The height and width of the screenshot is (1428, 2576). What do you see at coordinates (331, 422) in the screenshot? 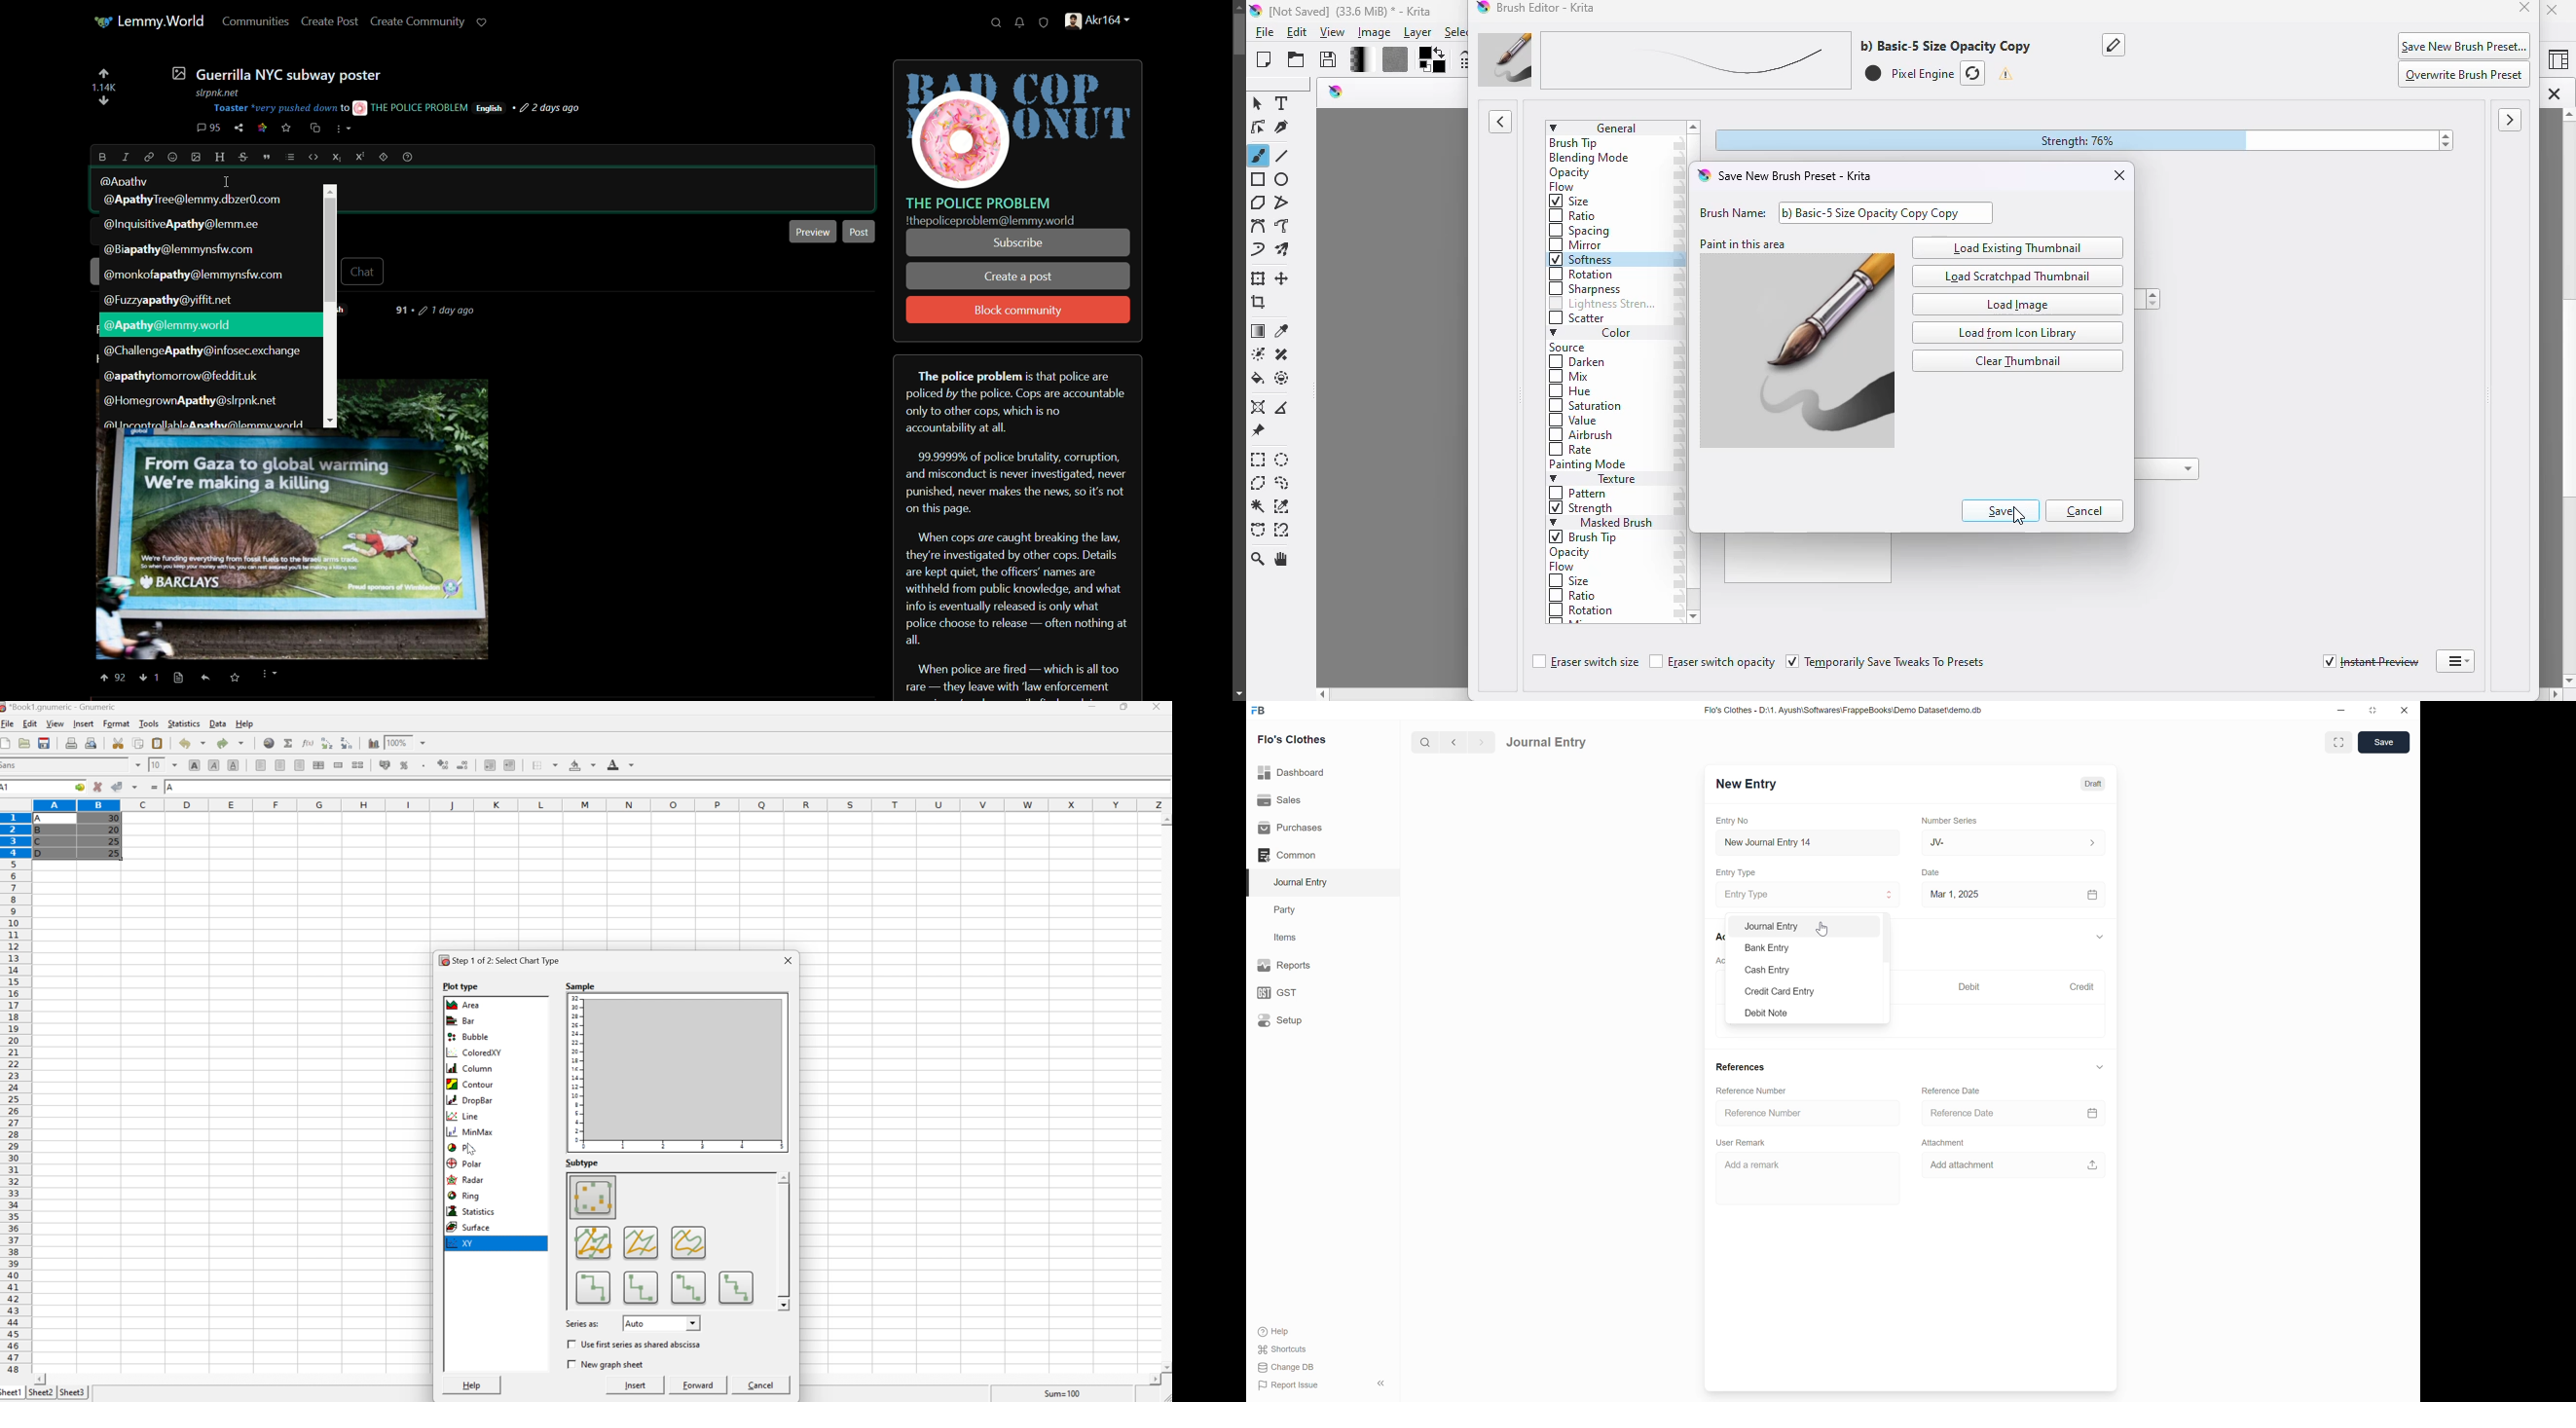
I see `` at bounding box center [331, 422].